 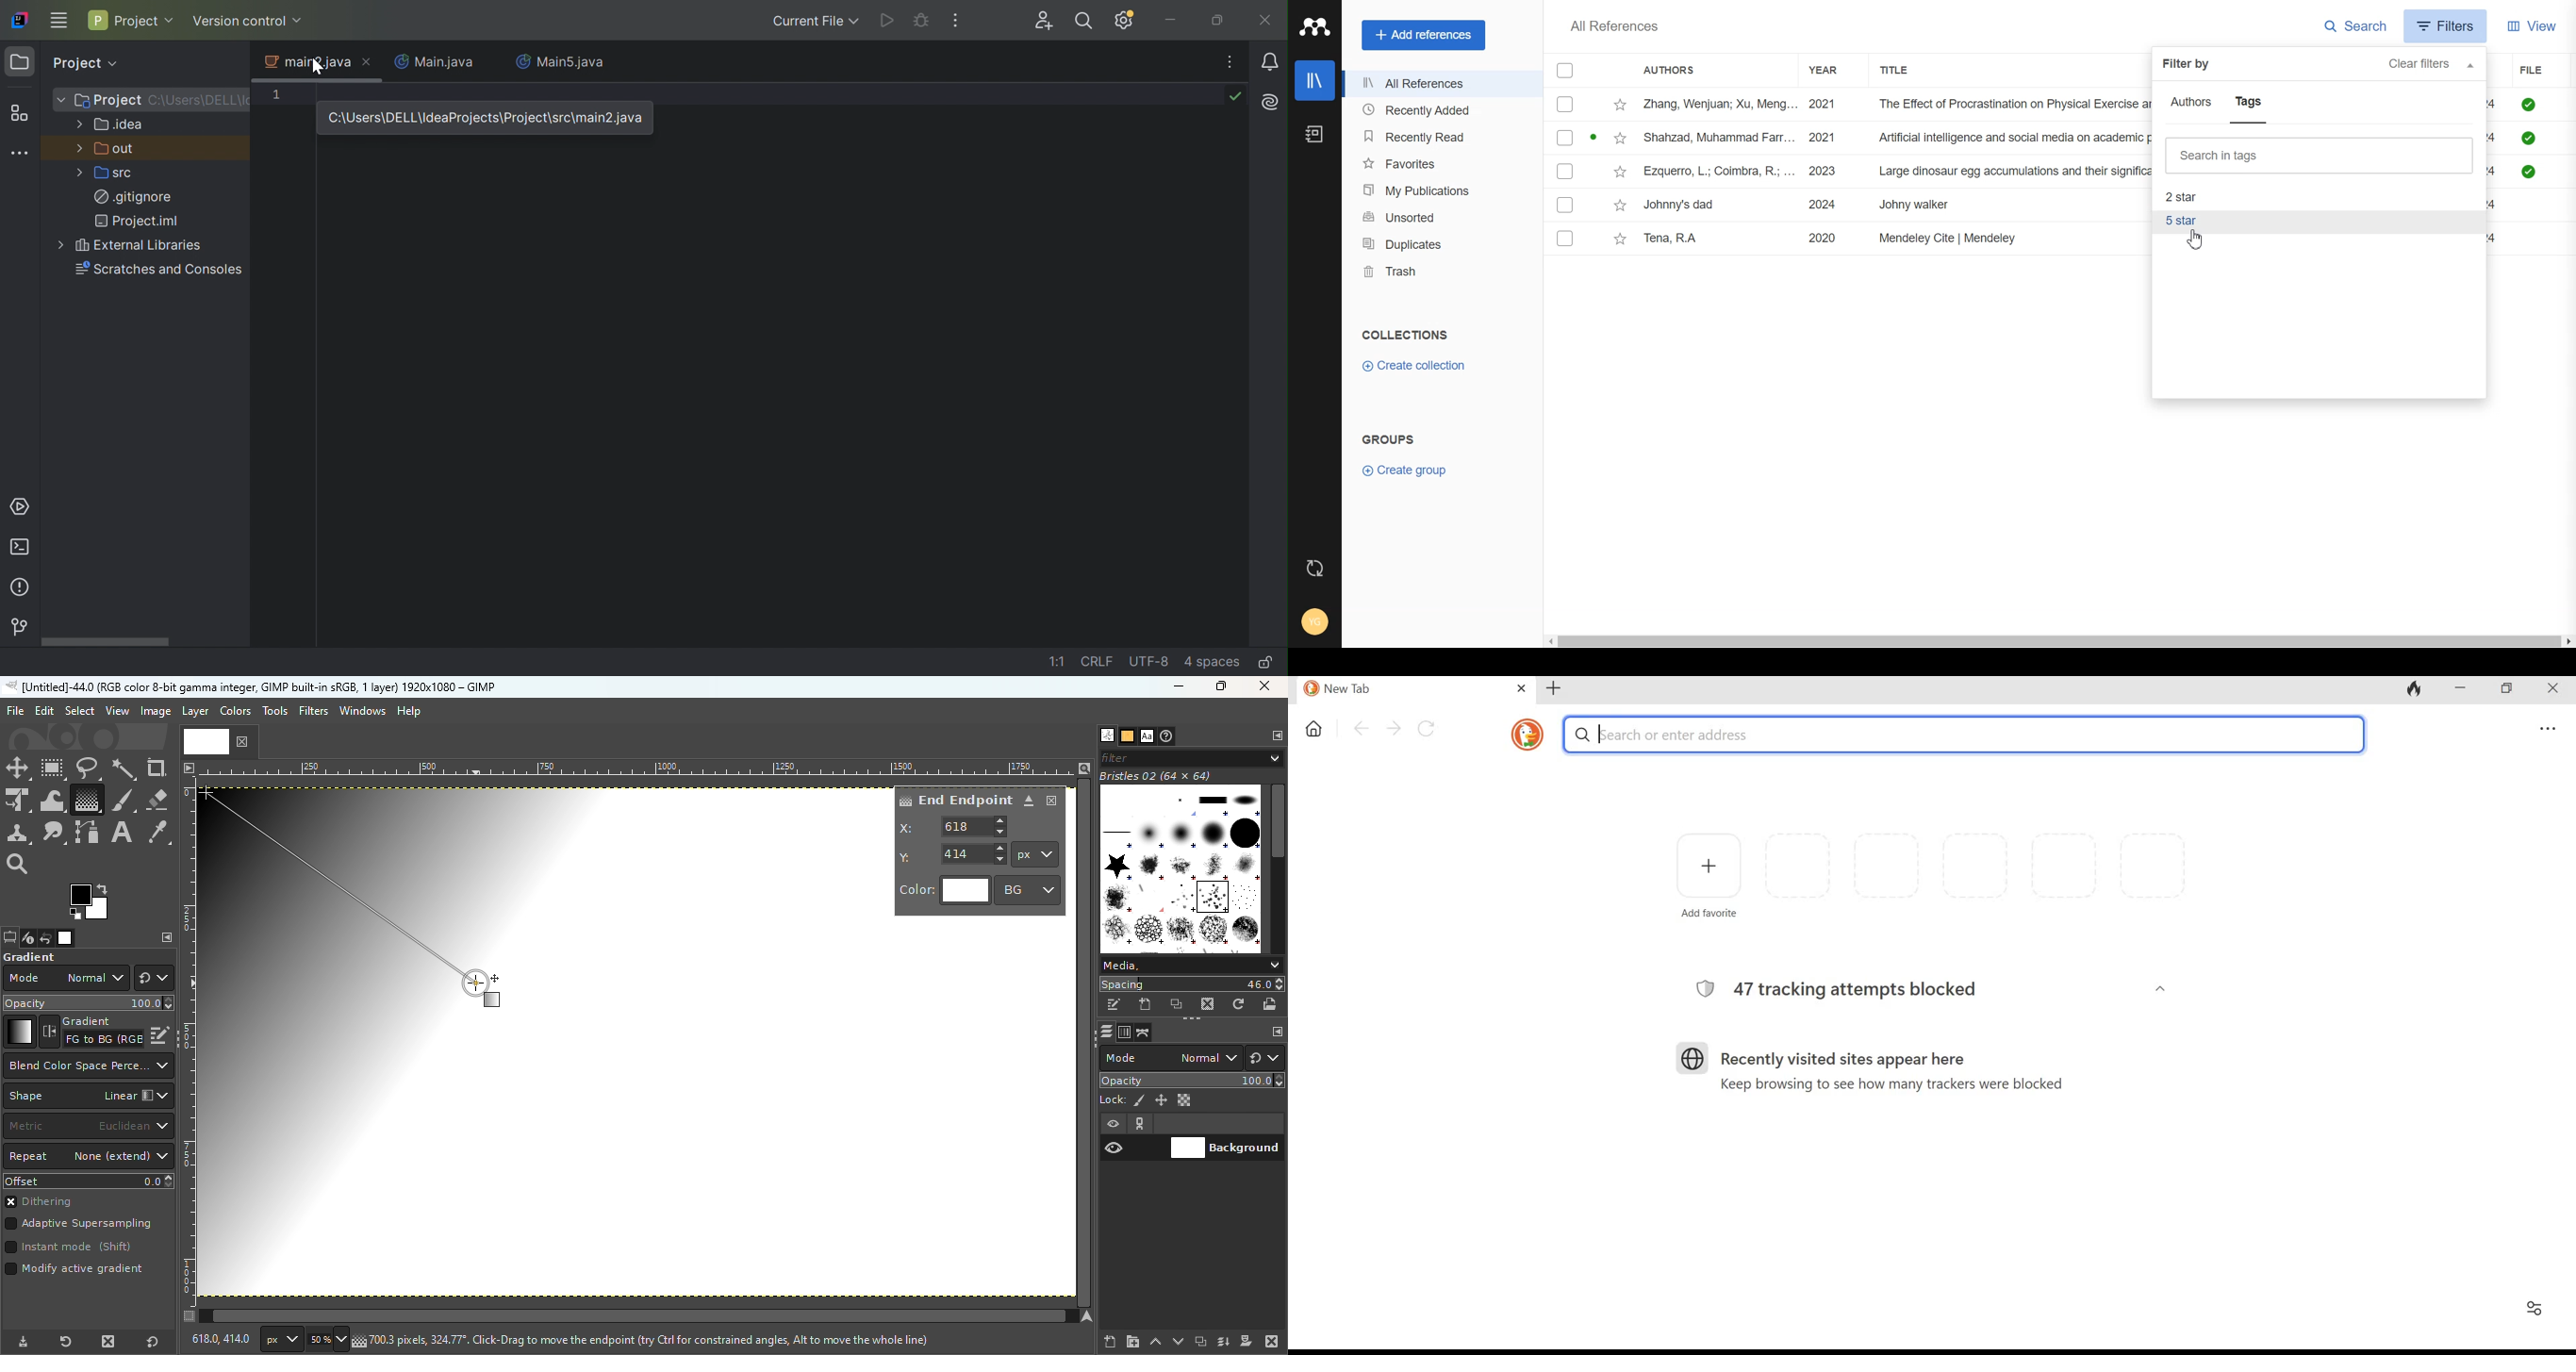 What do you see at coordinates (1147, 1004) in the screenshot?
I see `Create a new brush` at bounding box center [1147, 1004].